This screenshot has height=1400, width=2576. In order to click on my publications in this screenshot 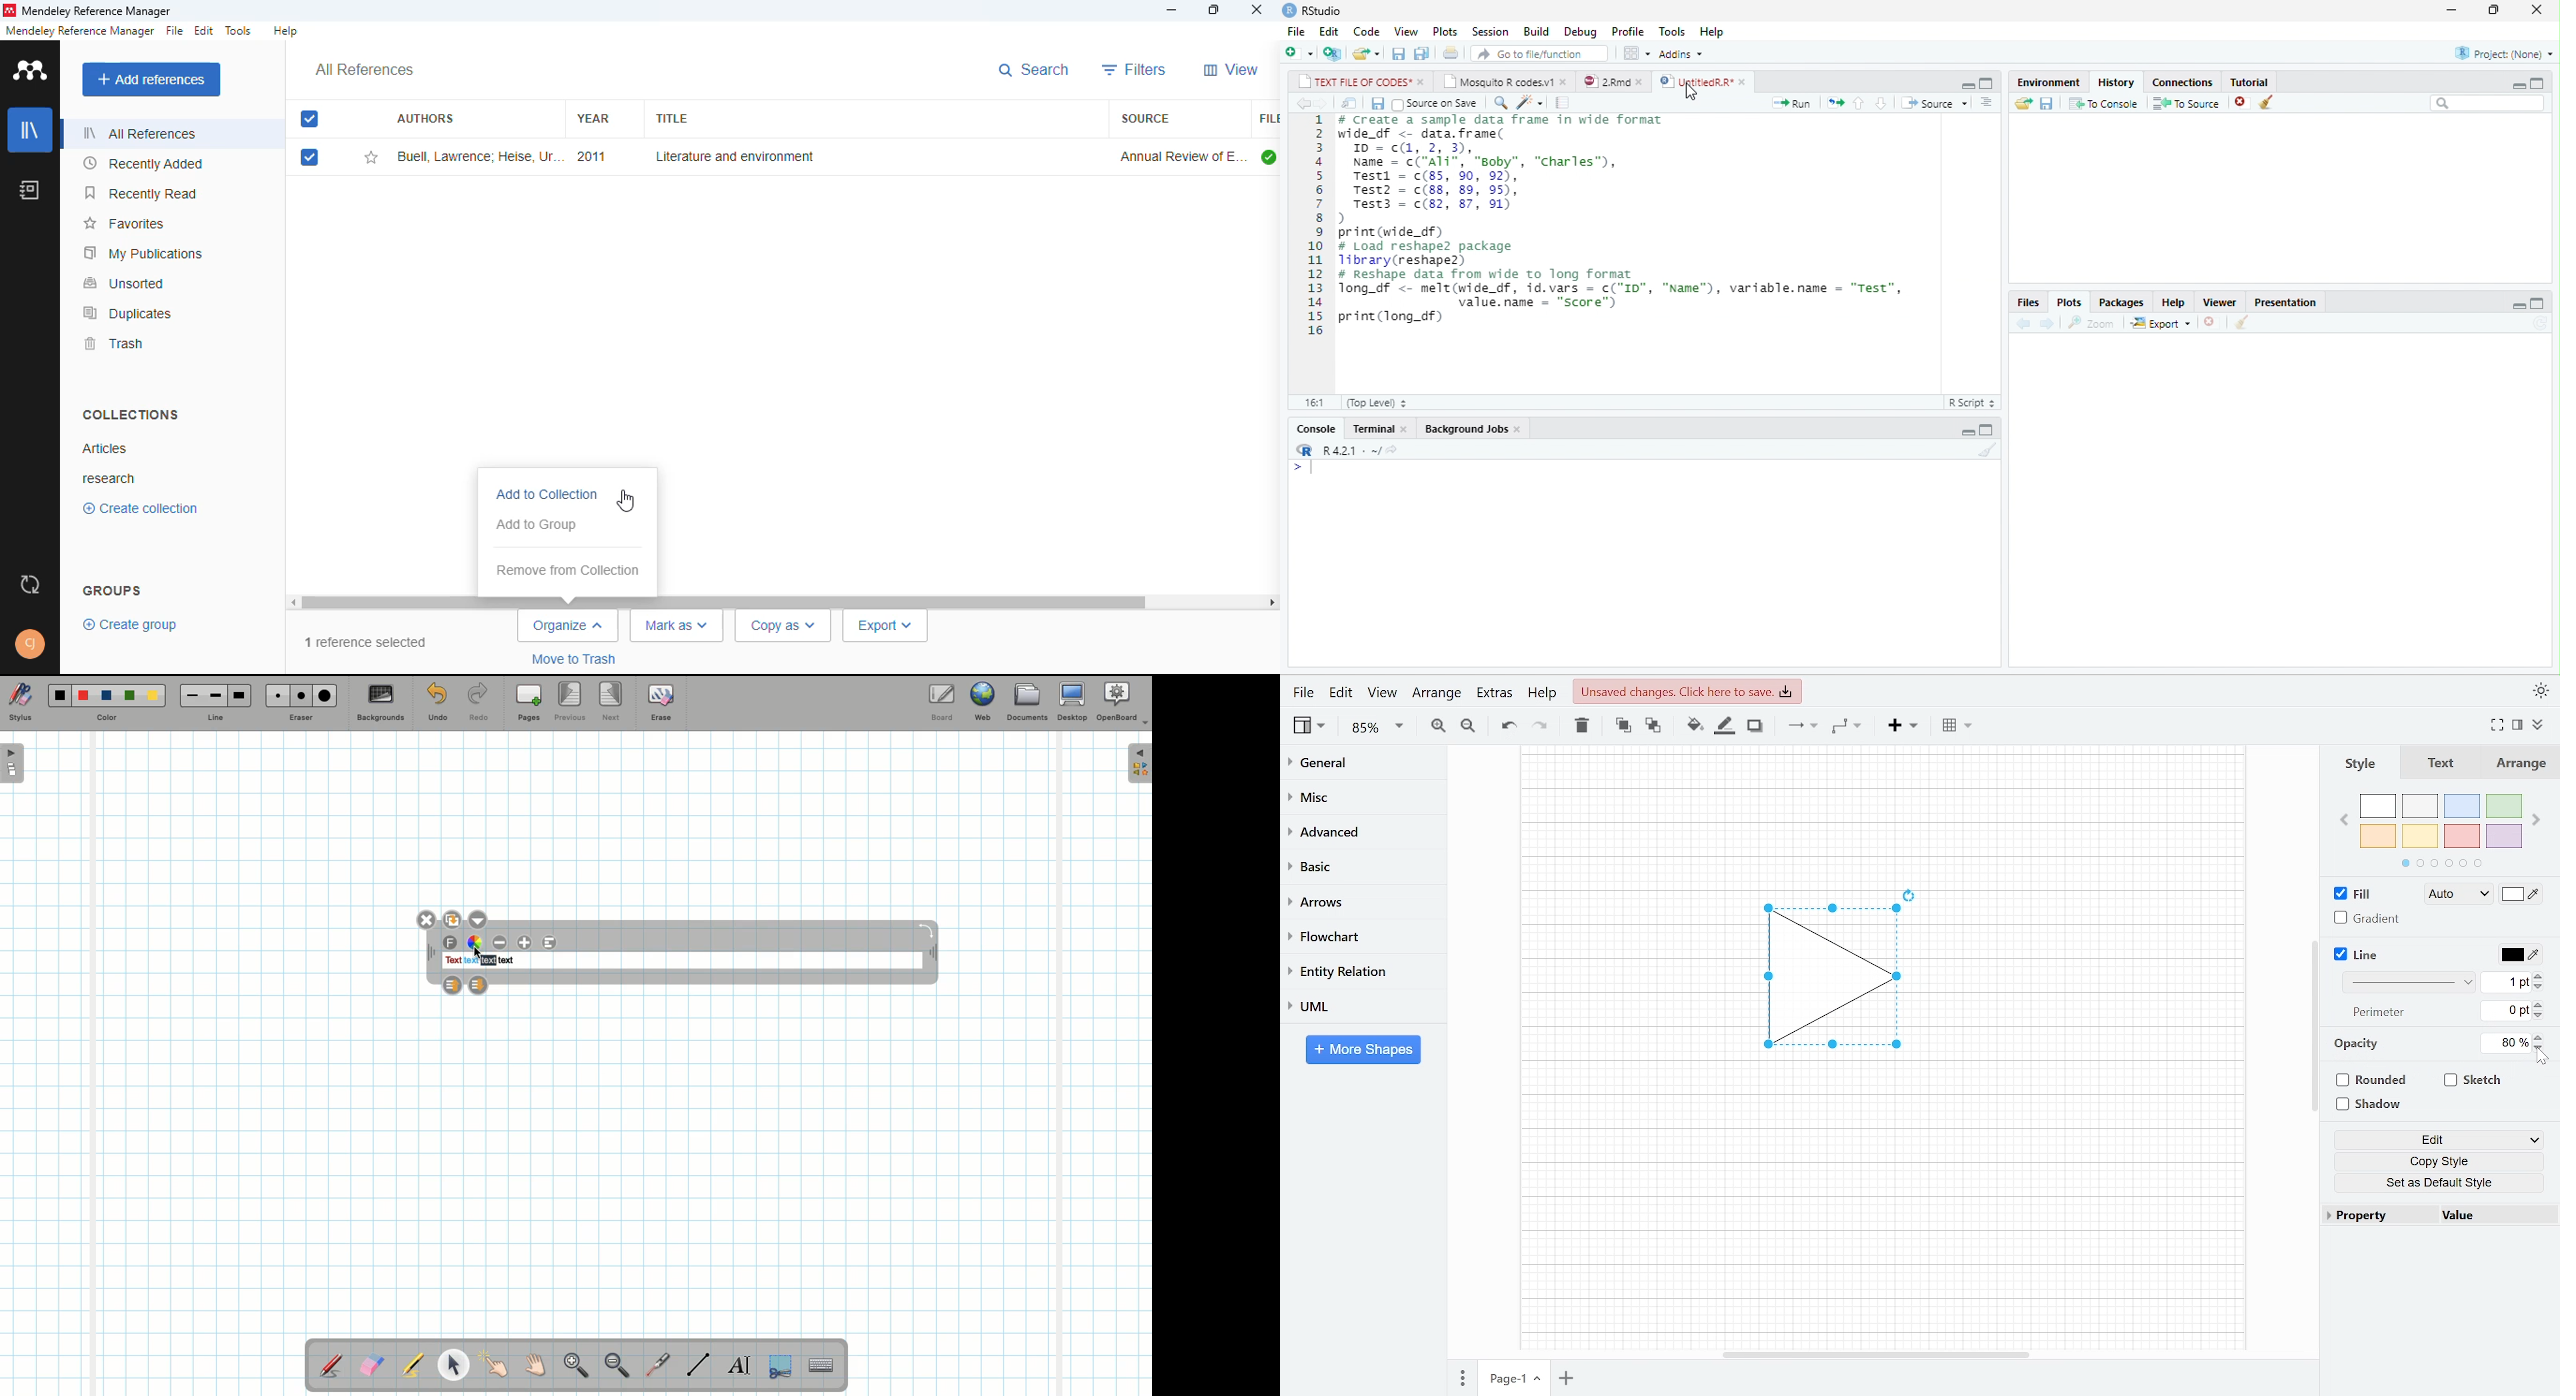, I will do `click(143, 254)`.